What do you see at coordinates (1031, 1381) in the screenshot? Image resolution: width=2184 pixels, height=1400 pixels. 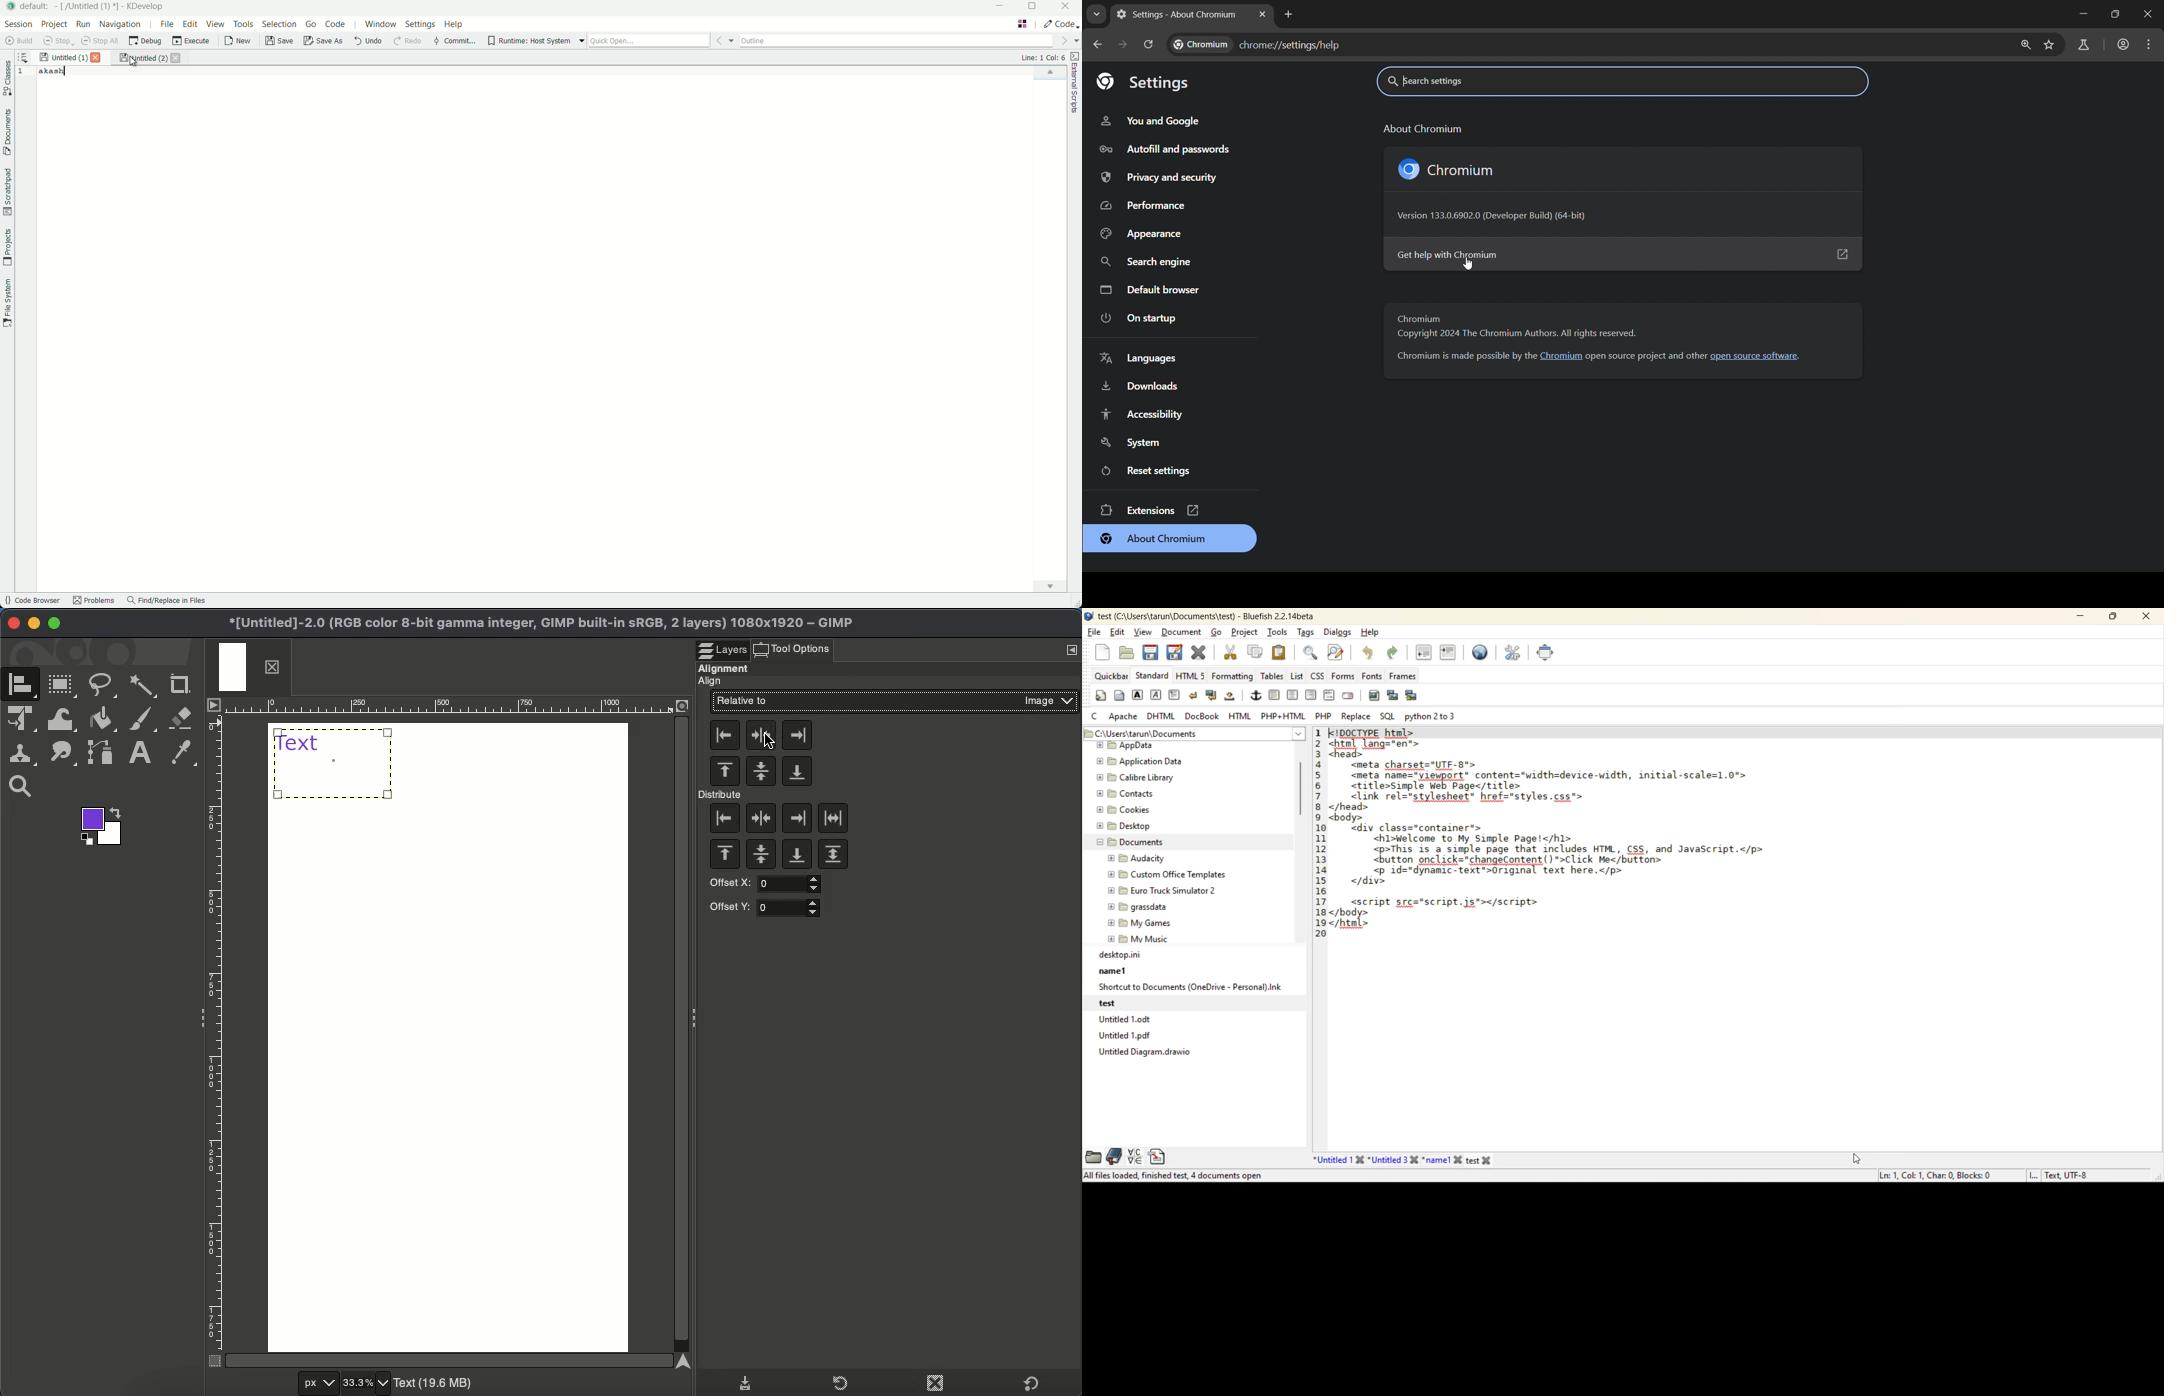 I see `Default tool presets` at bounding box center [1031, 1381].